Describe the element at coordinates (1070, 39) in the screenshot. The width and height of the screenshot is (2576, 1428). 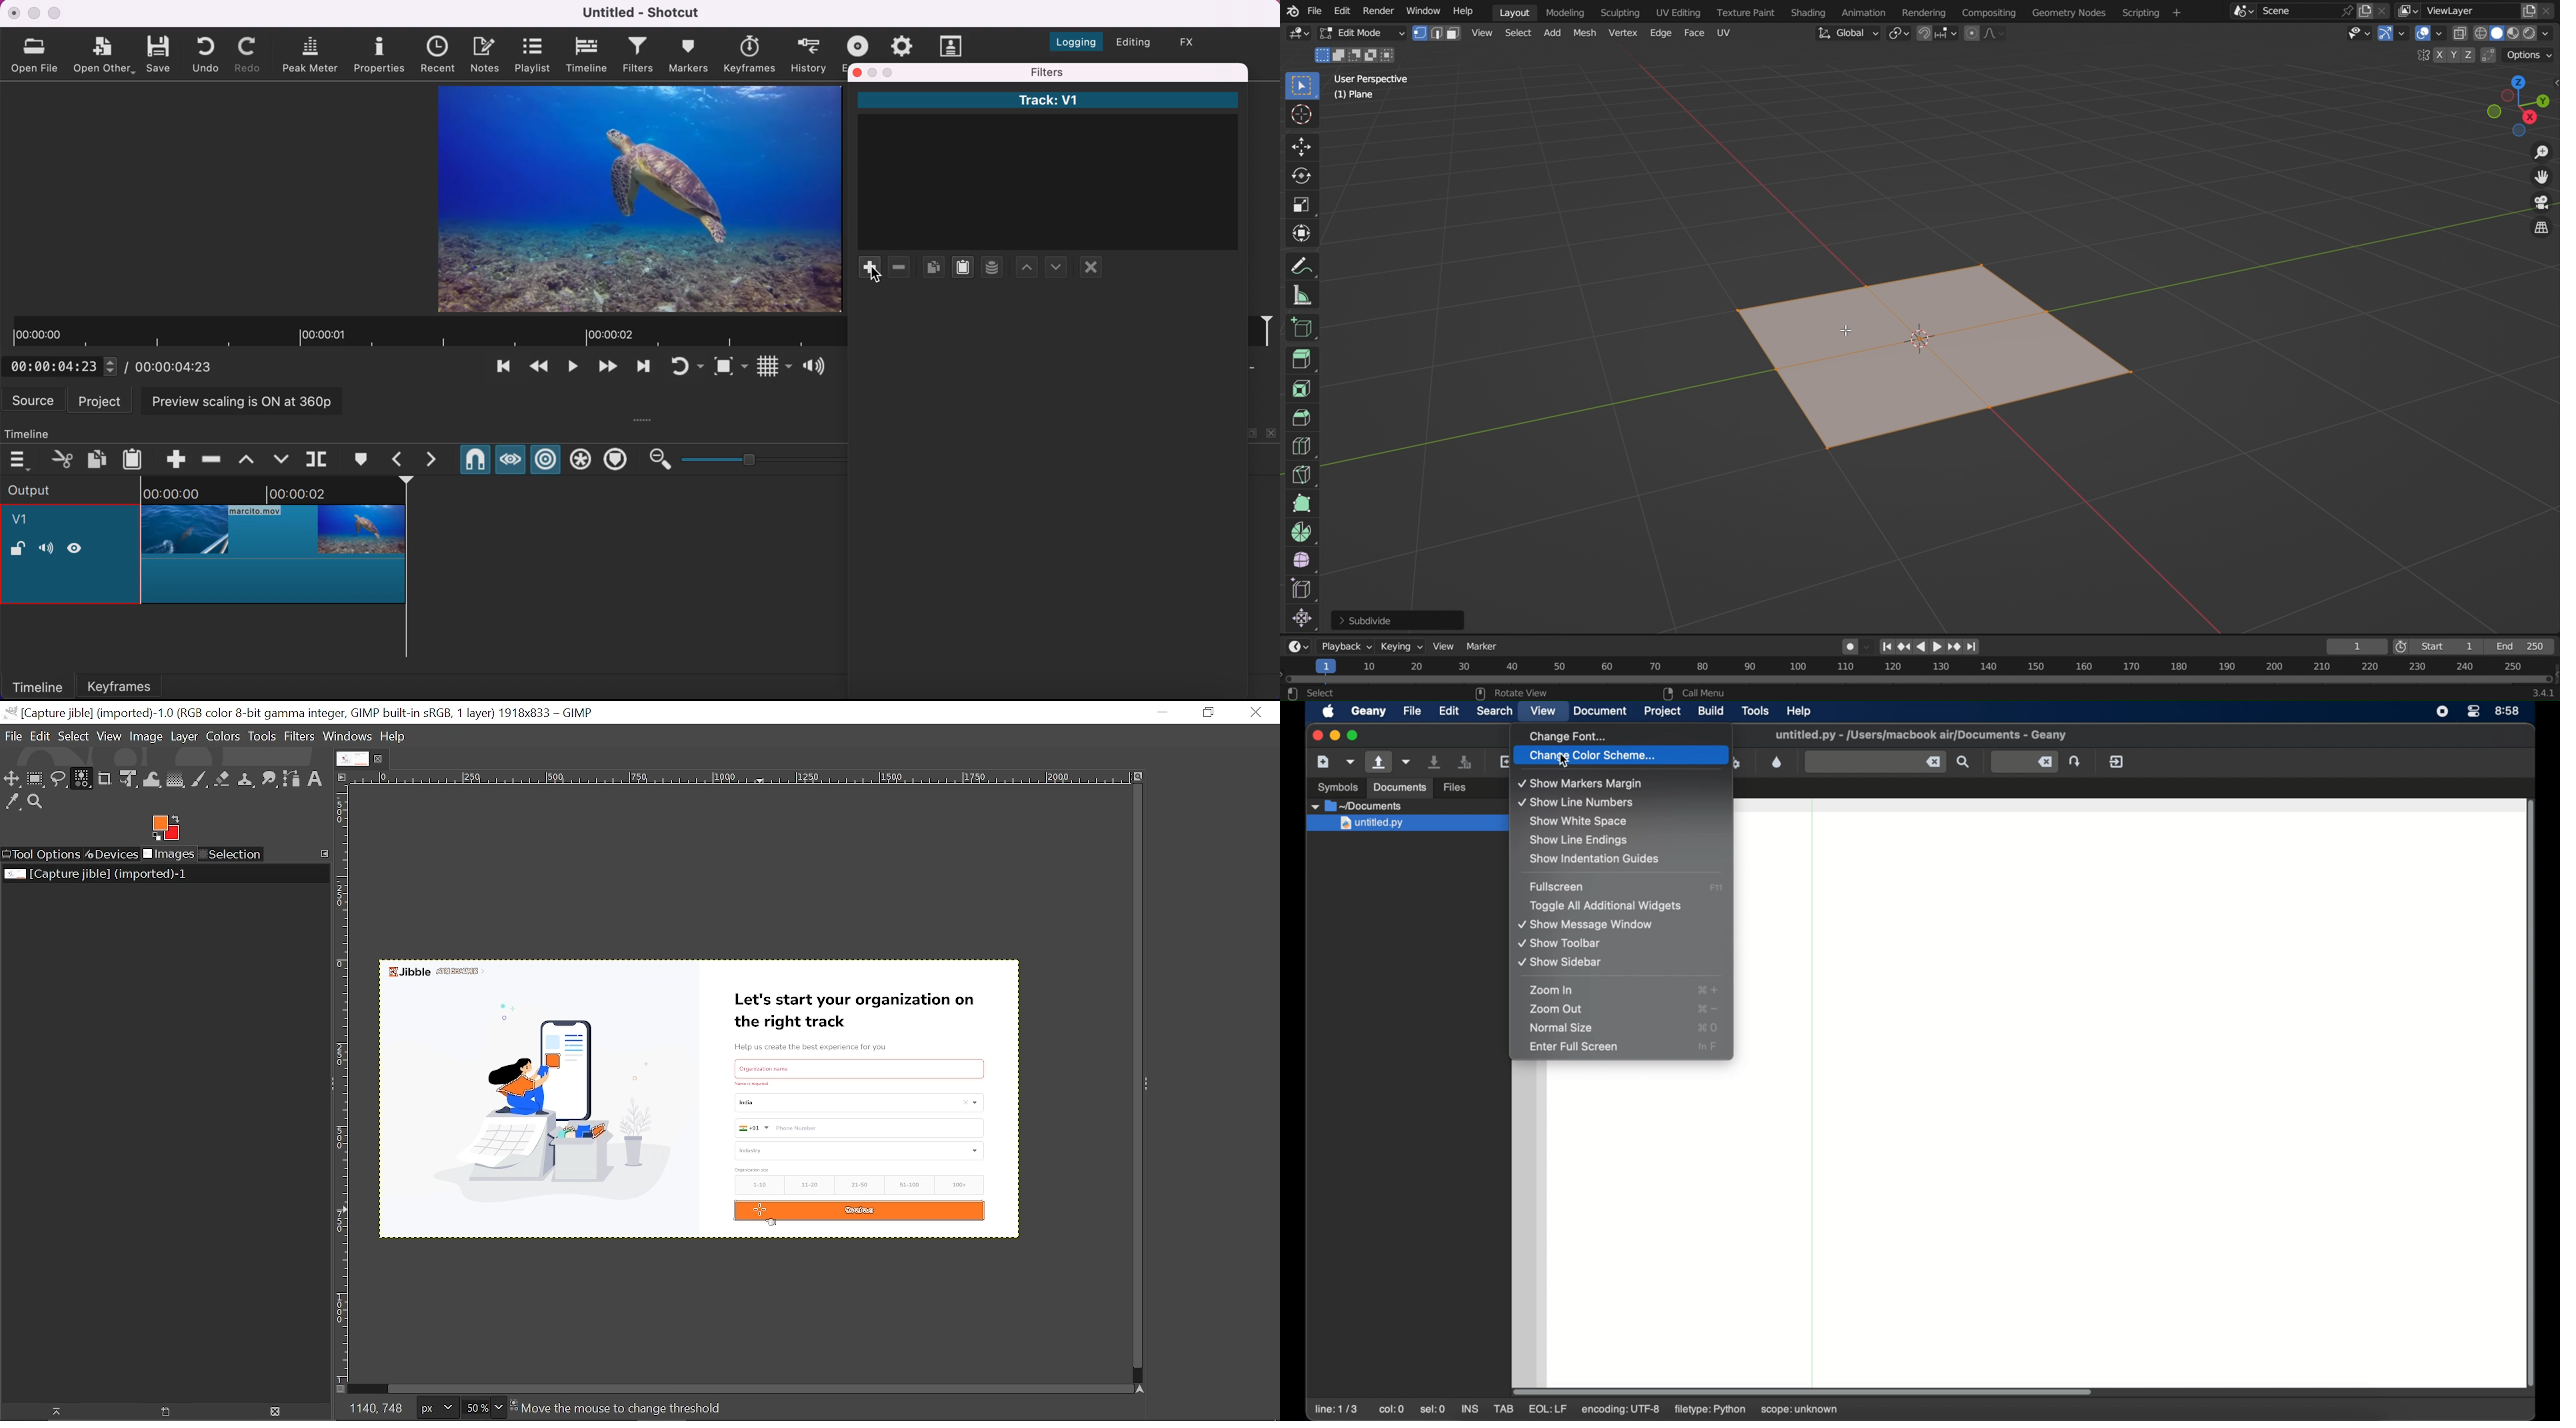
I see `switch to the logging layout` at that location.